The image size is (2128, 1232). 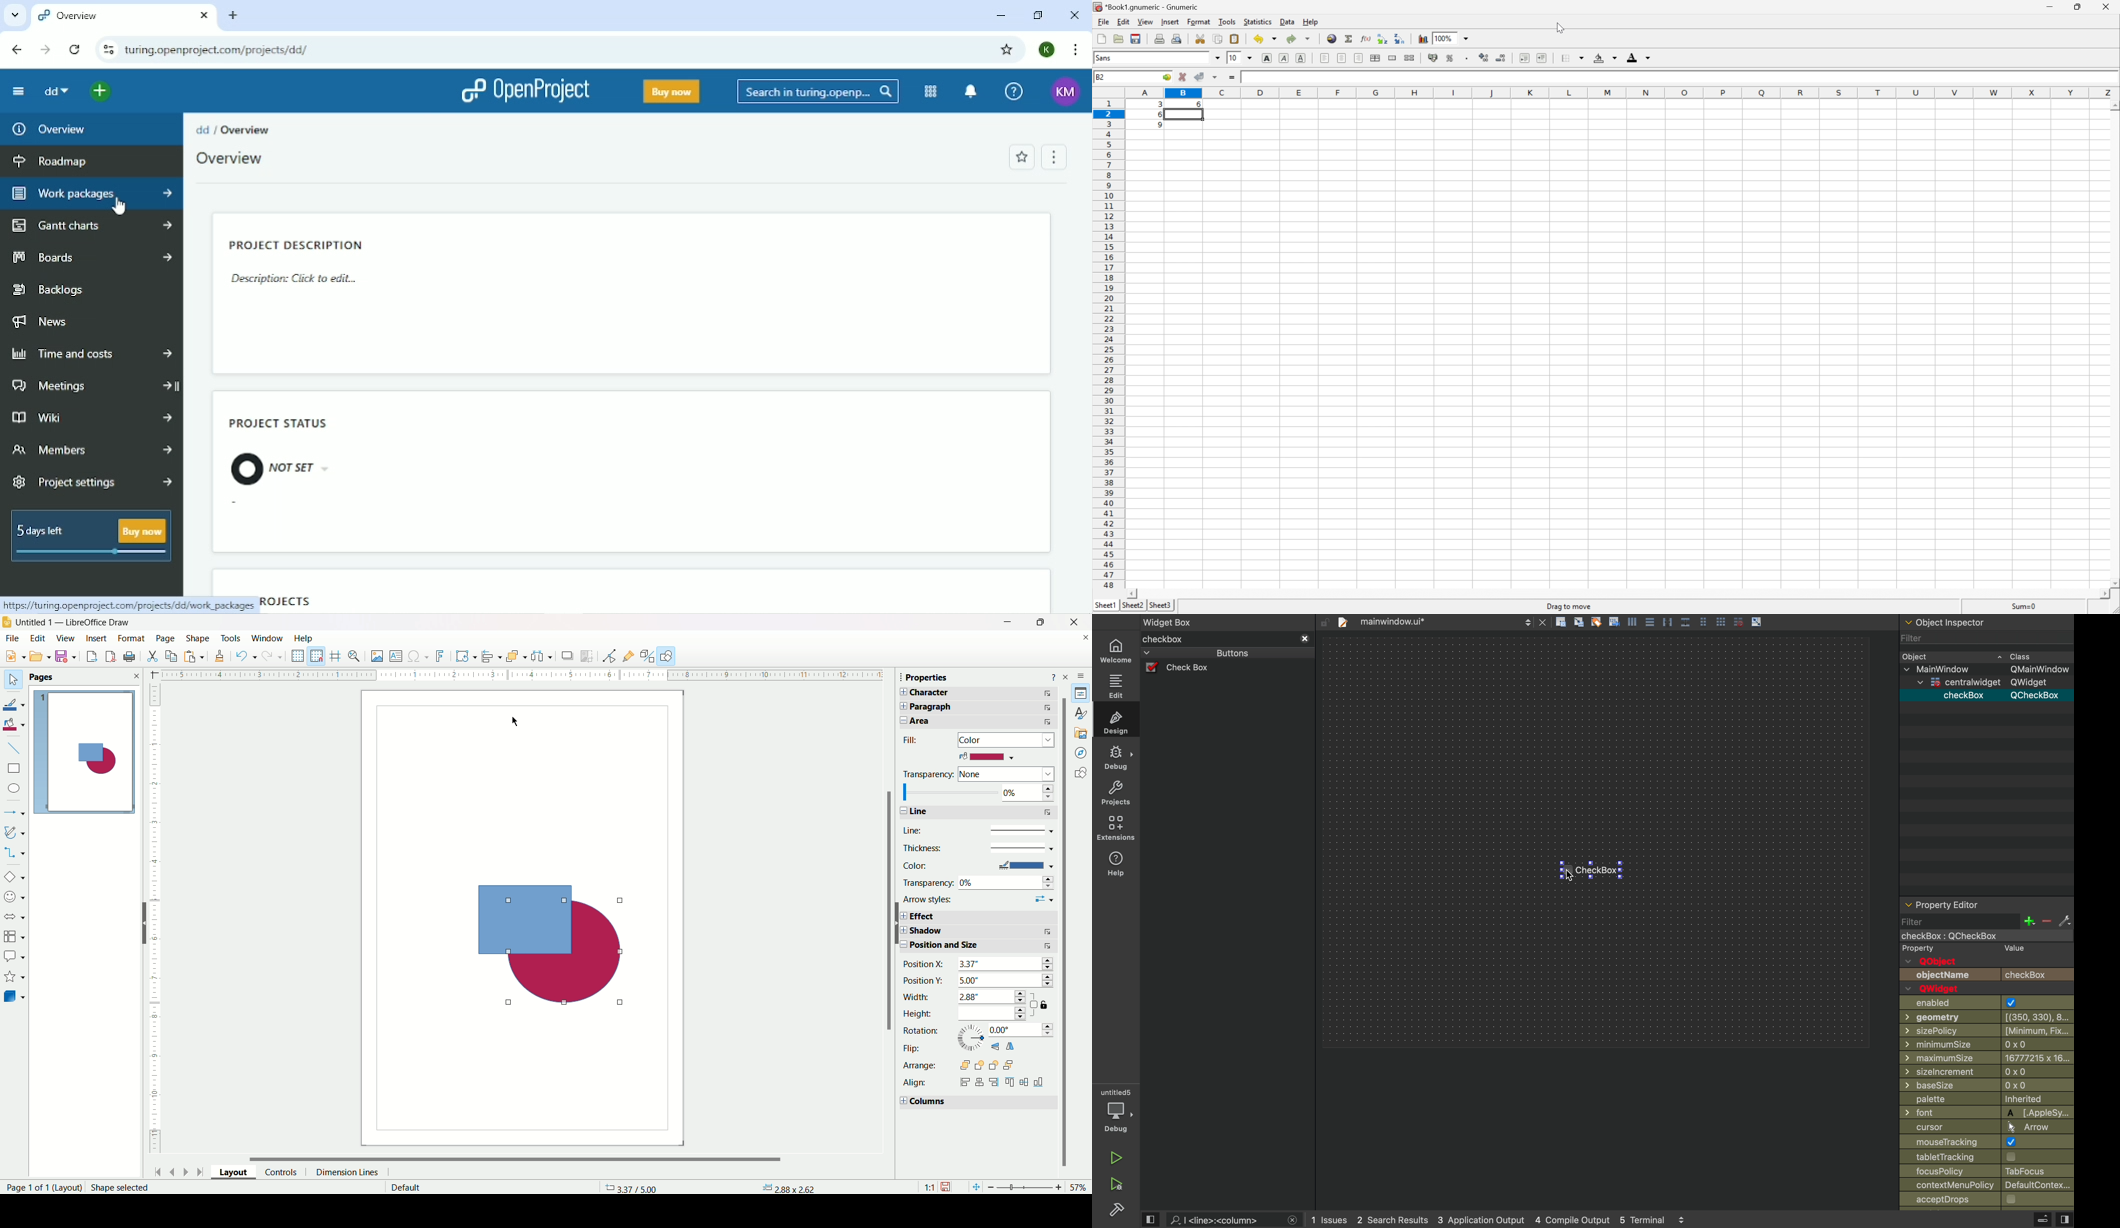 What do you see at coordinates (1144, 21) in the screenshot?
I see `View` at bounding box center [1144, 21].